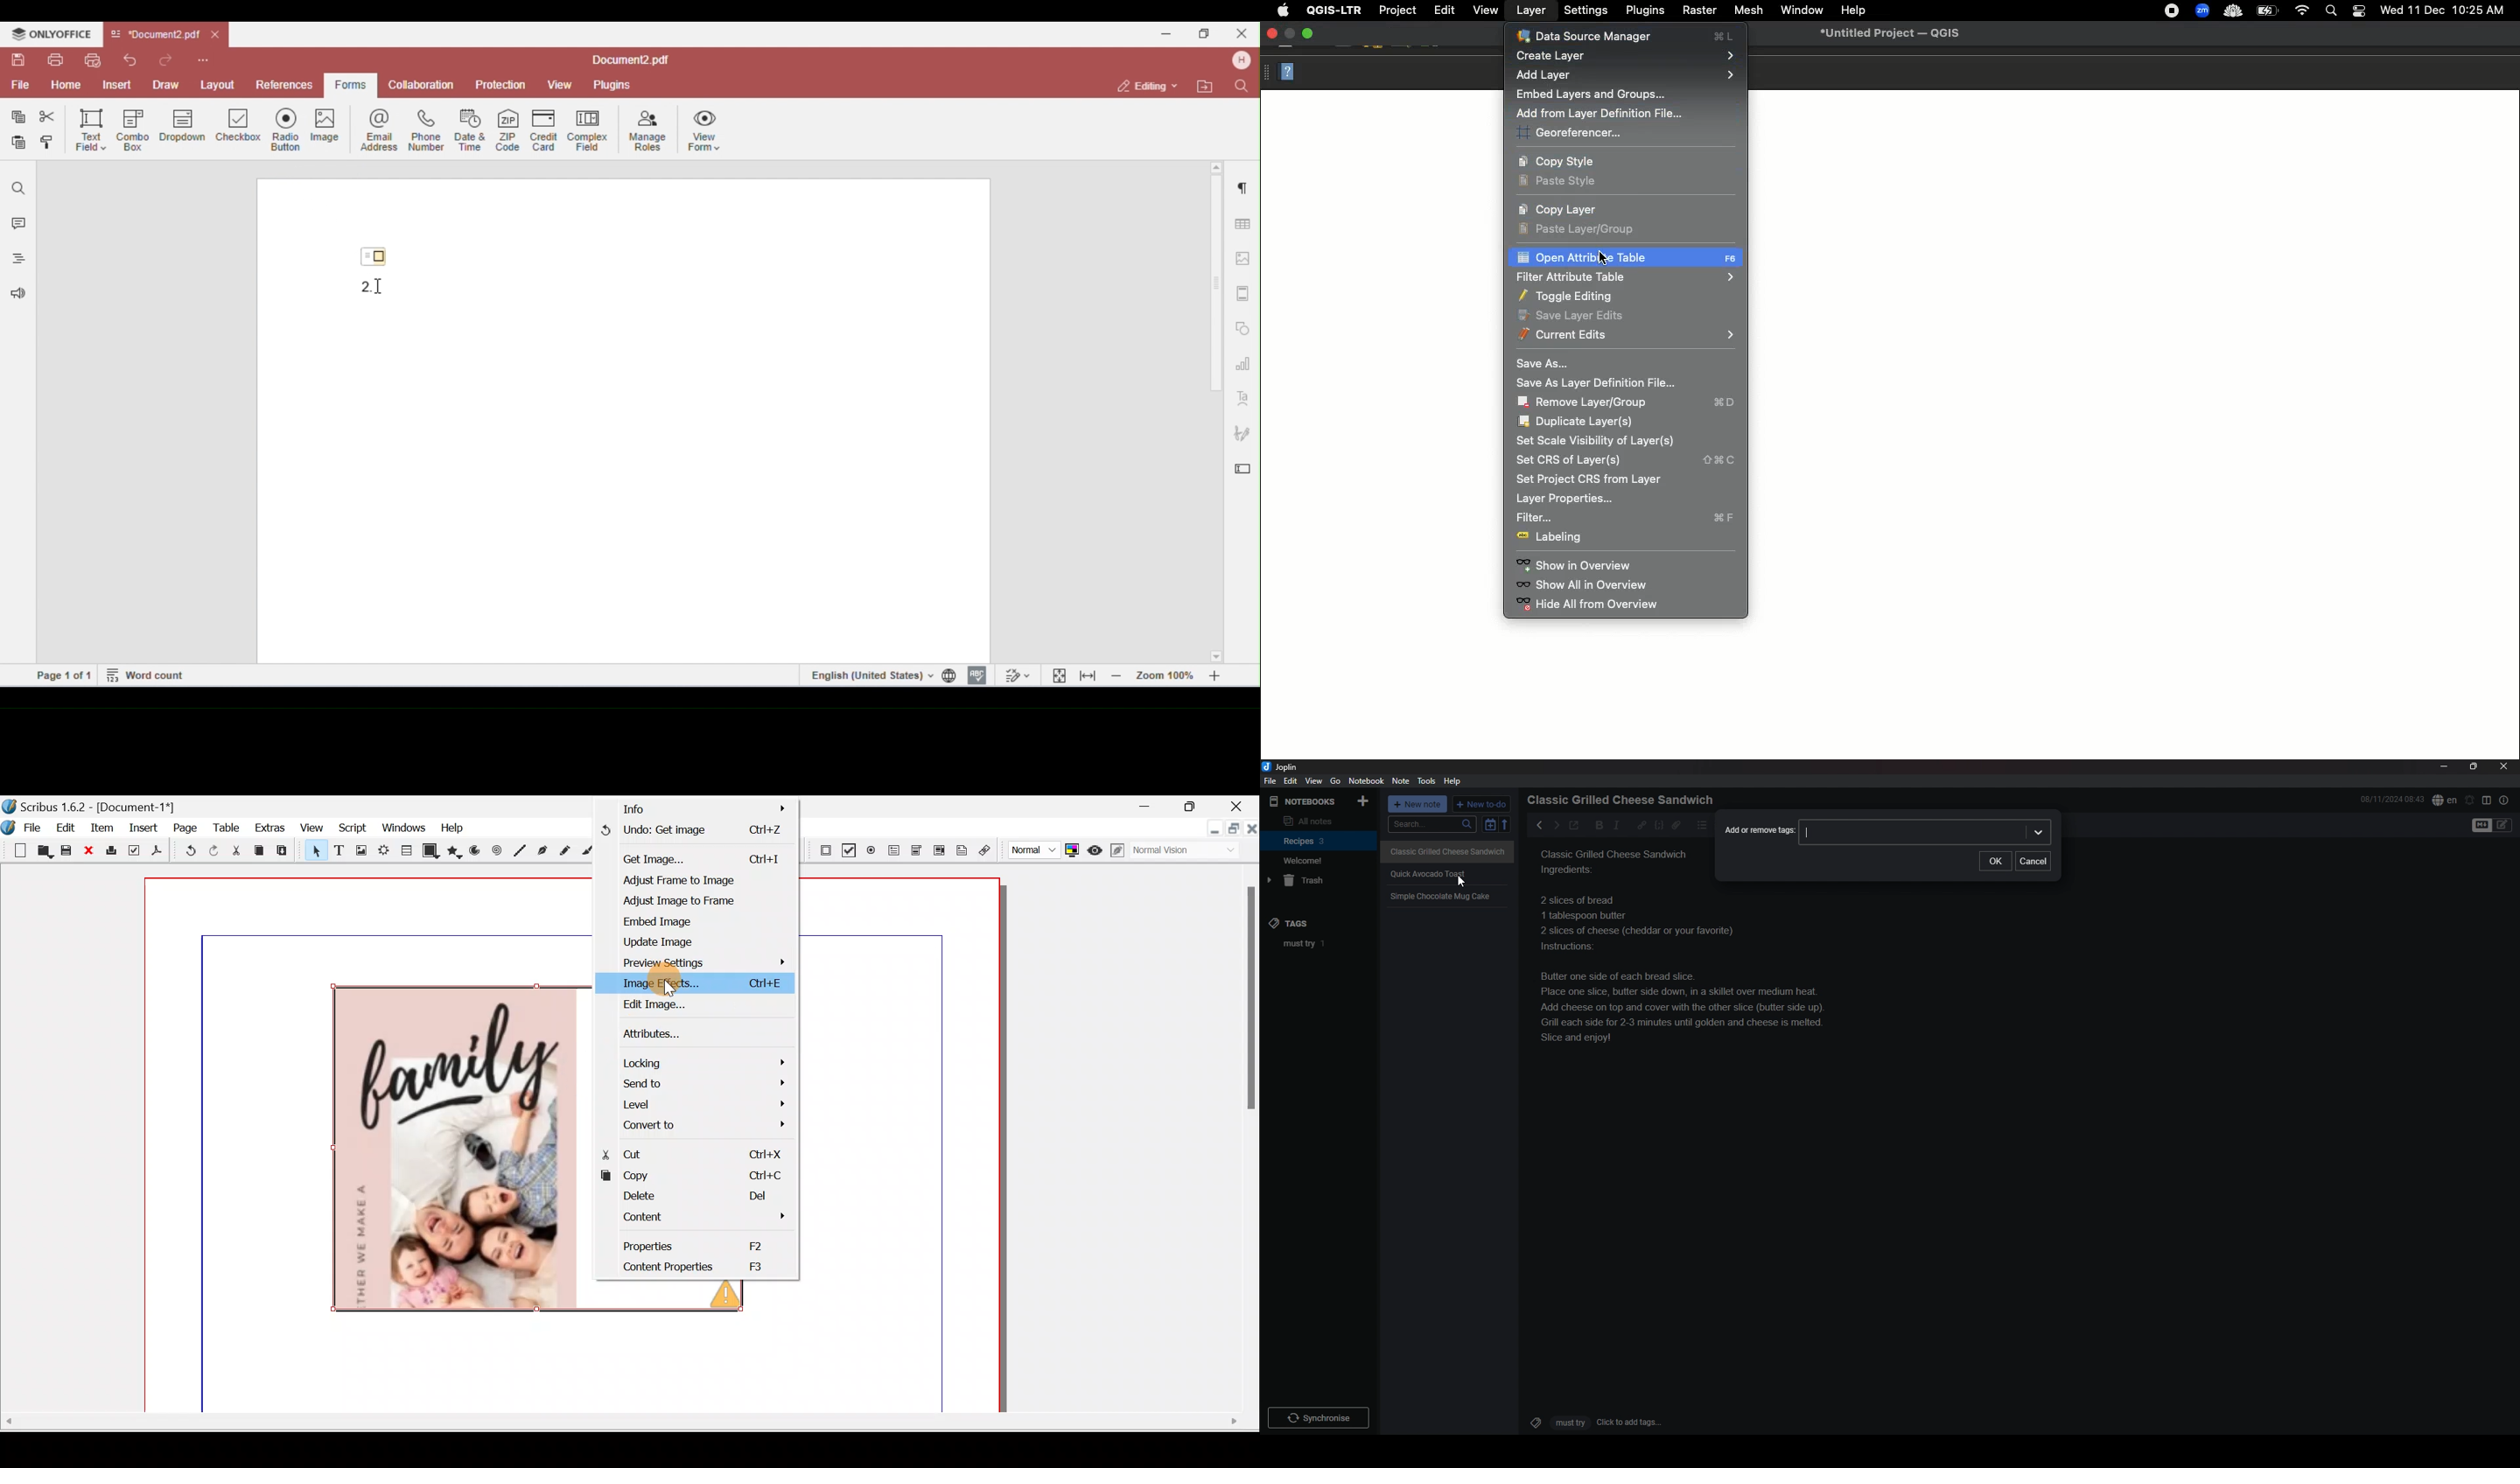 This screenshot has width=2520, height=1484. What do you see at coordinates (310, 828) in the screenshot?
I see `View` at bounding box center [310, 828].